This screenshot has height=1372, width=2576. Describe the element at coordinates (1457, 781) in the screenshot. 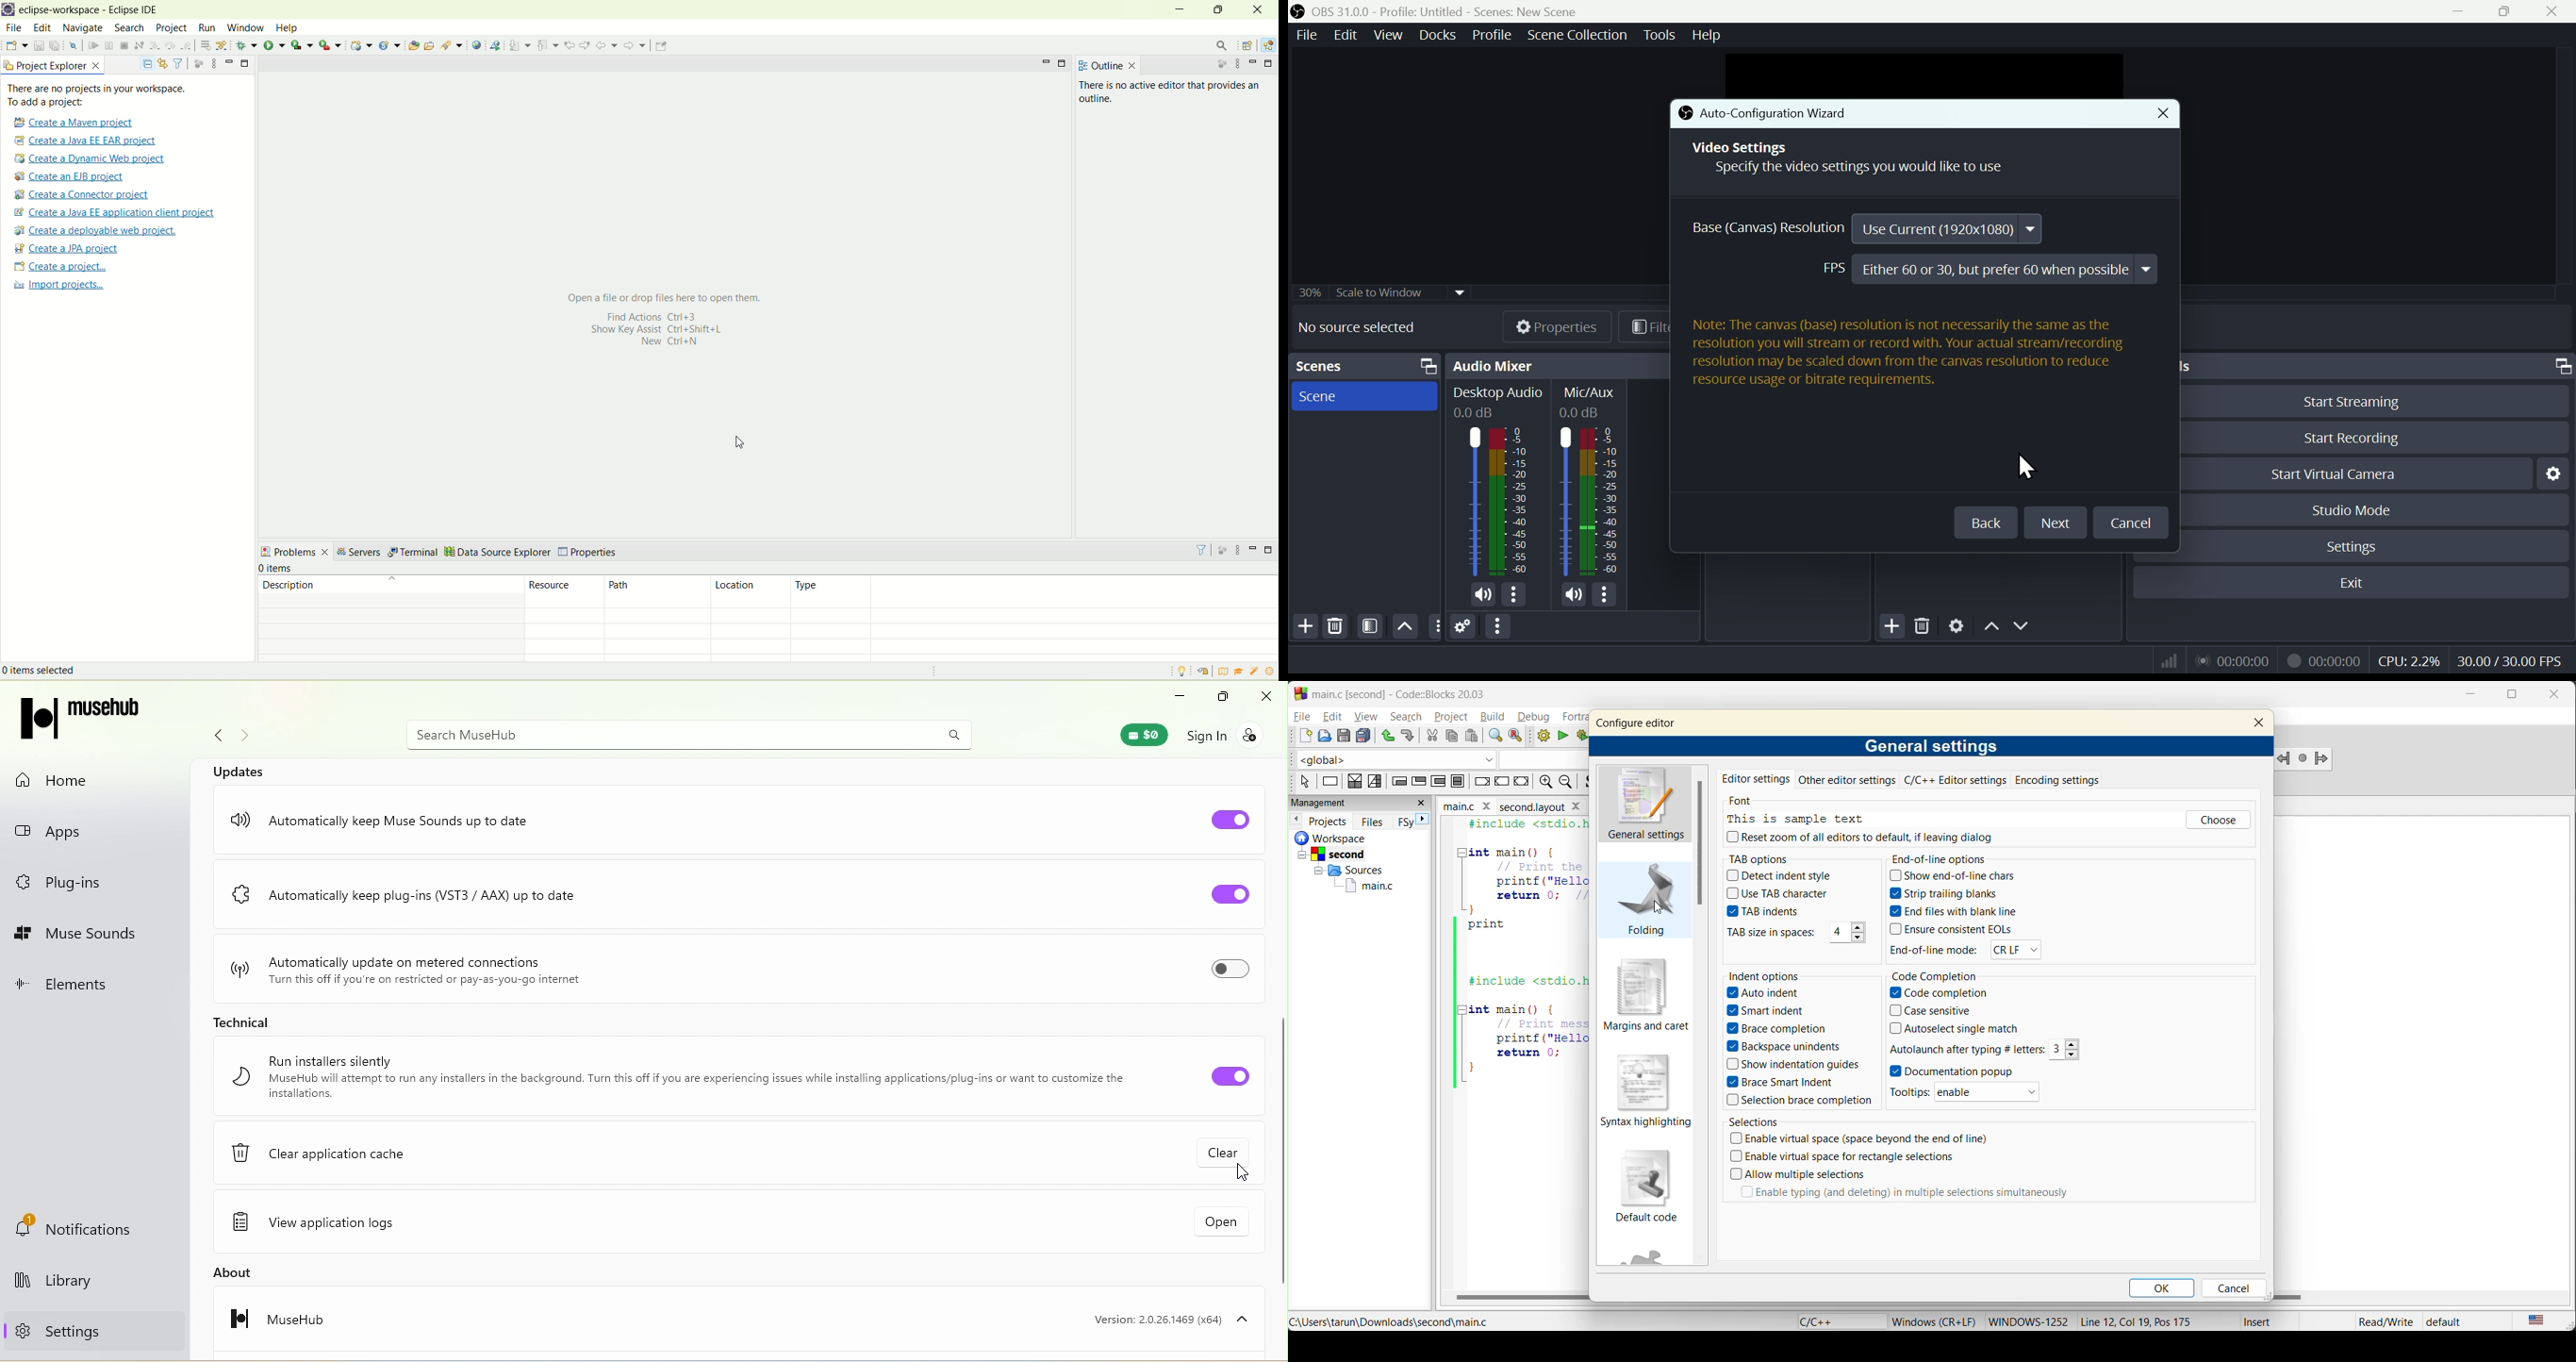

I see `block instruction` at that location.